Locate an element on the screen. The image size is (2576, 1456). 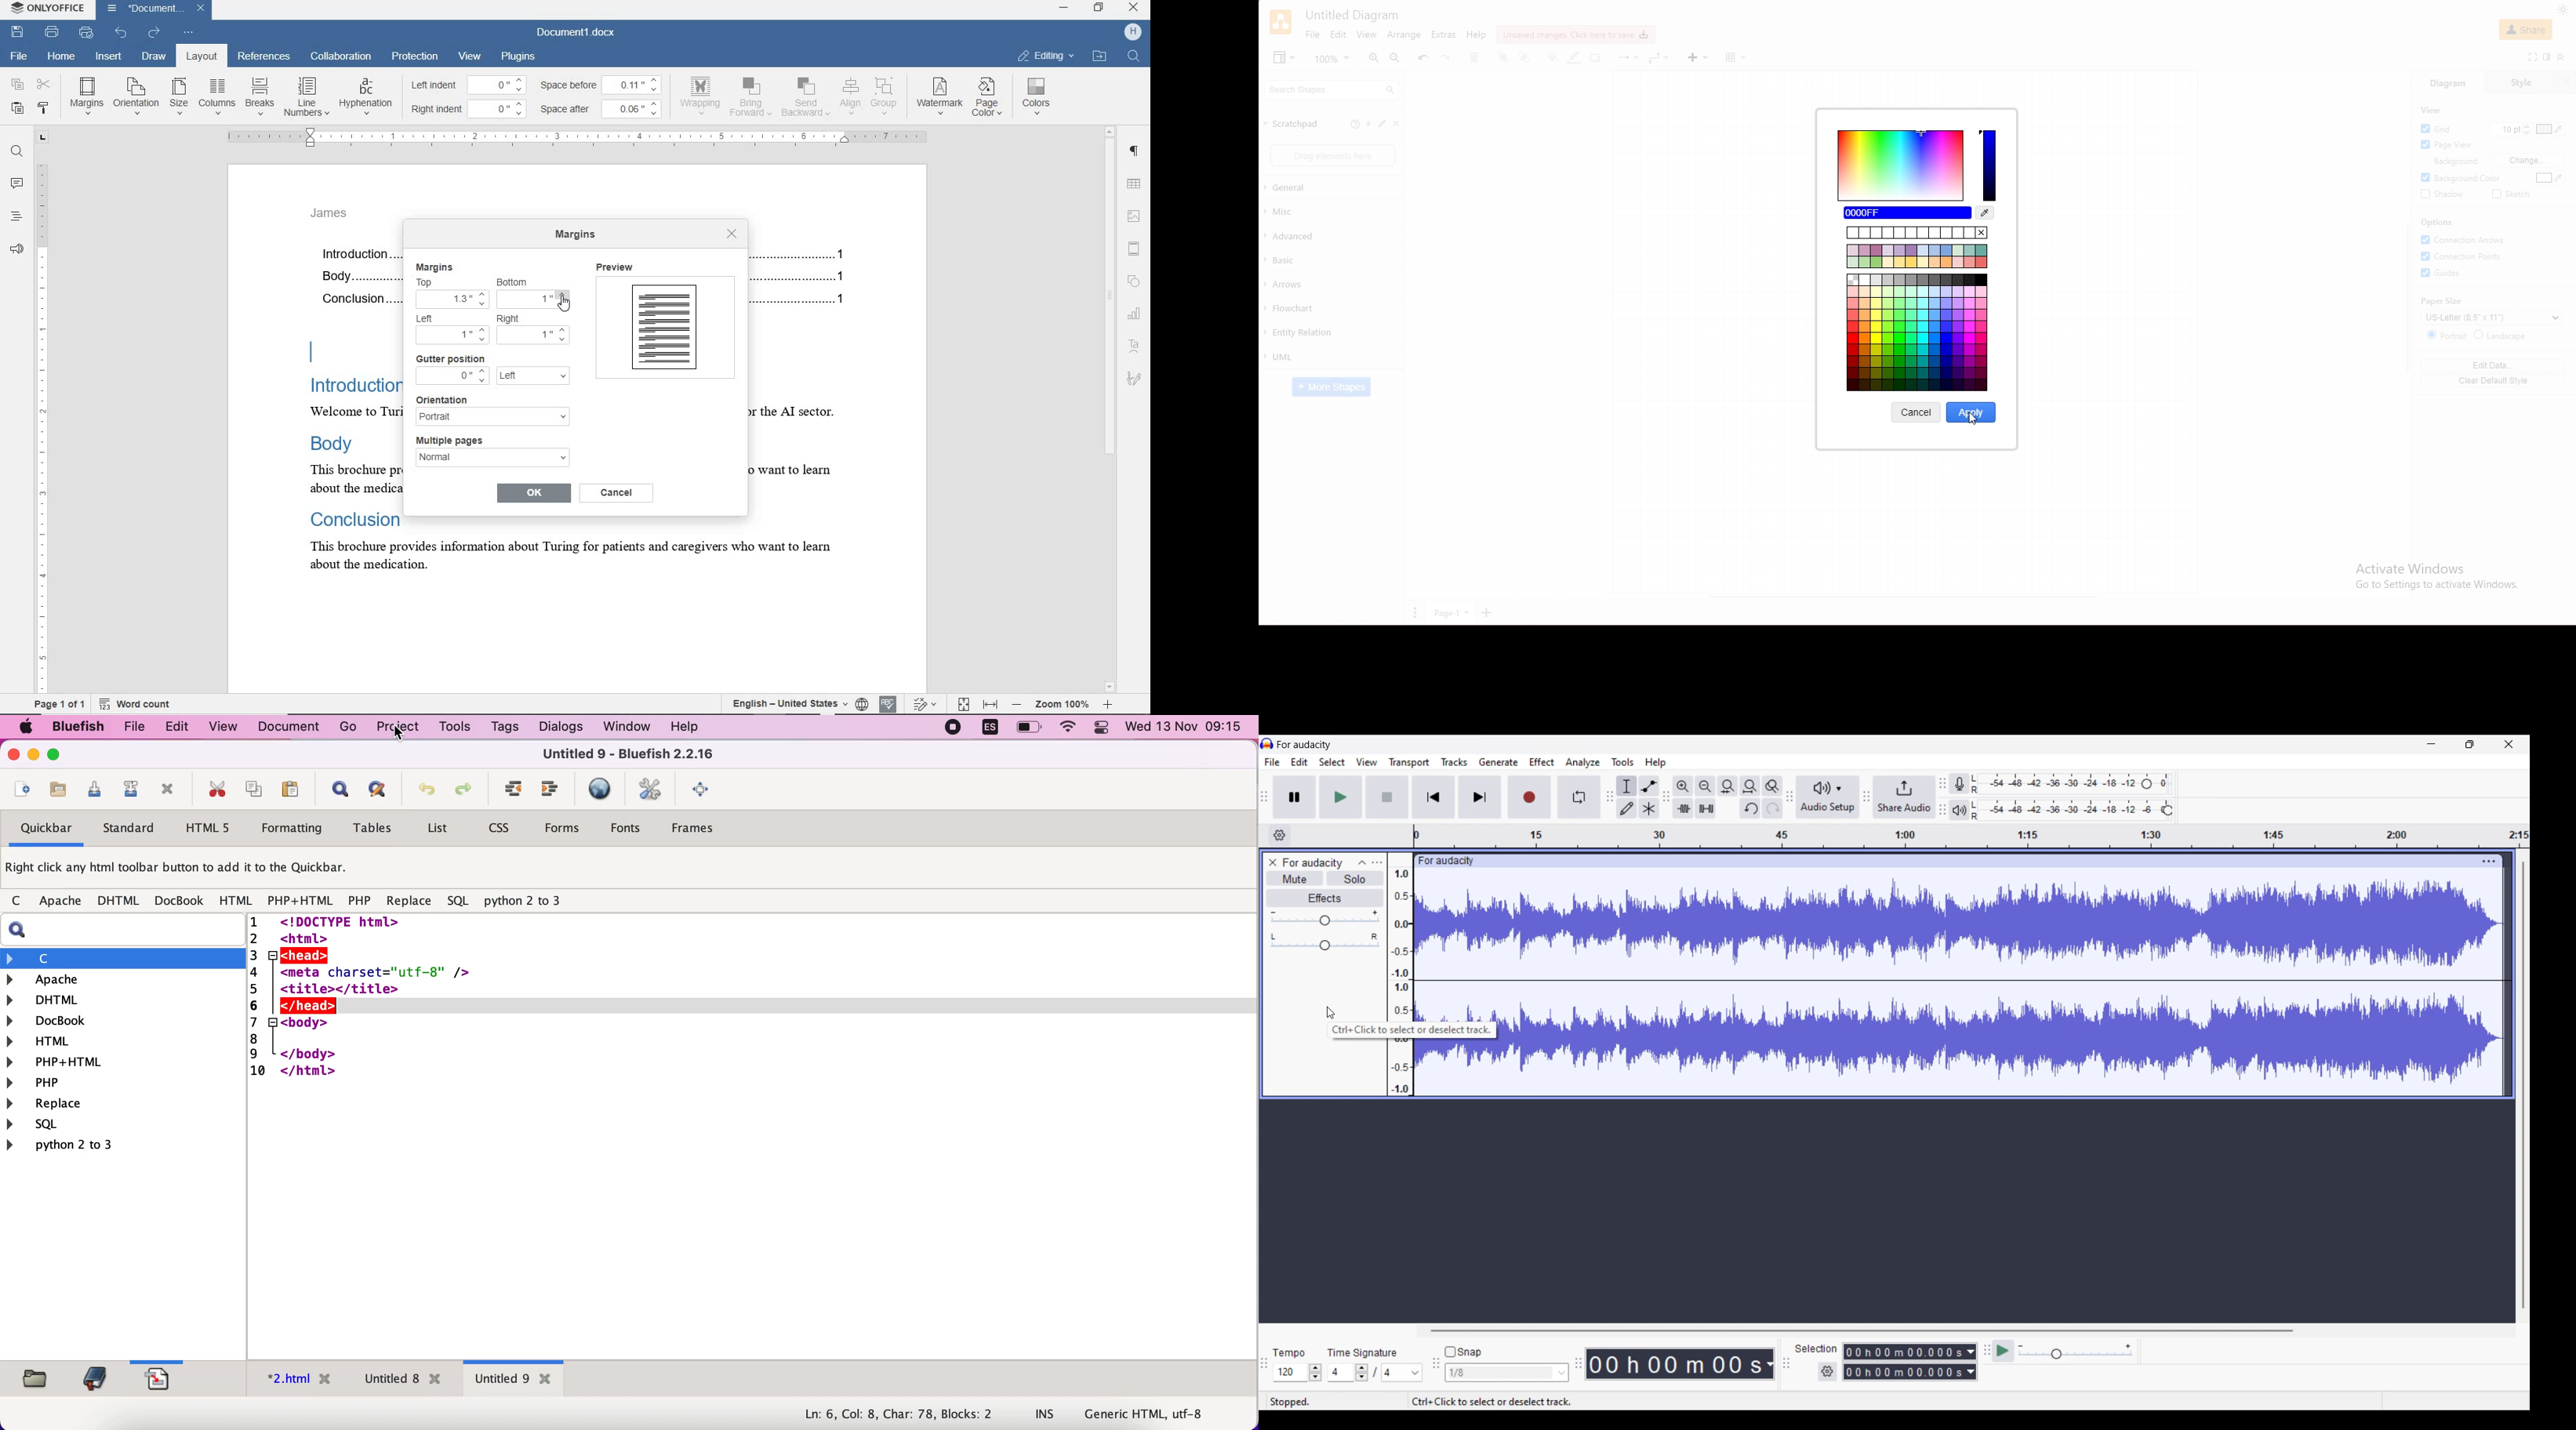
View menu is located at coordinates (1367, 762).